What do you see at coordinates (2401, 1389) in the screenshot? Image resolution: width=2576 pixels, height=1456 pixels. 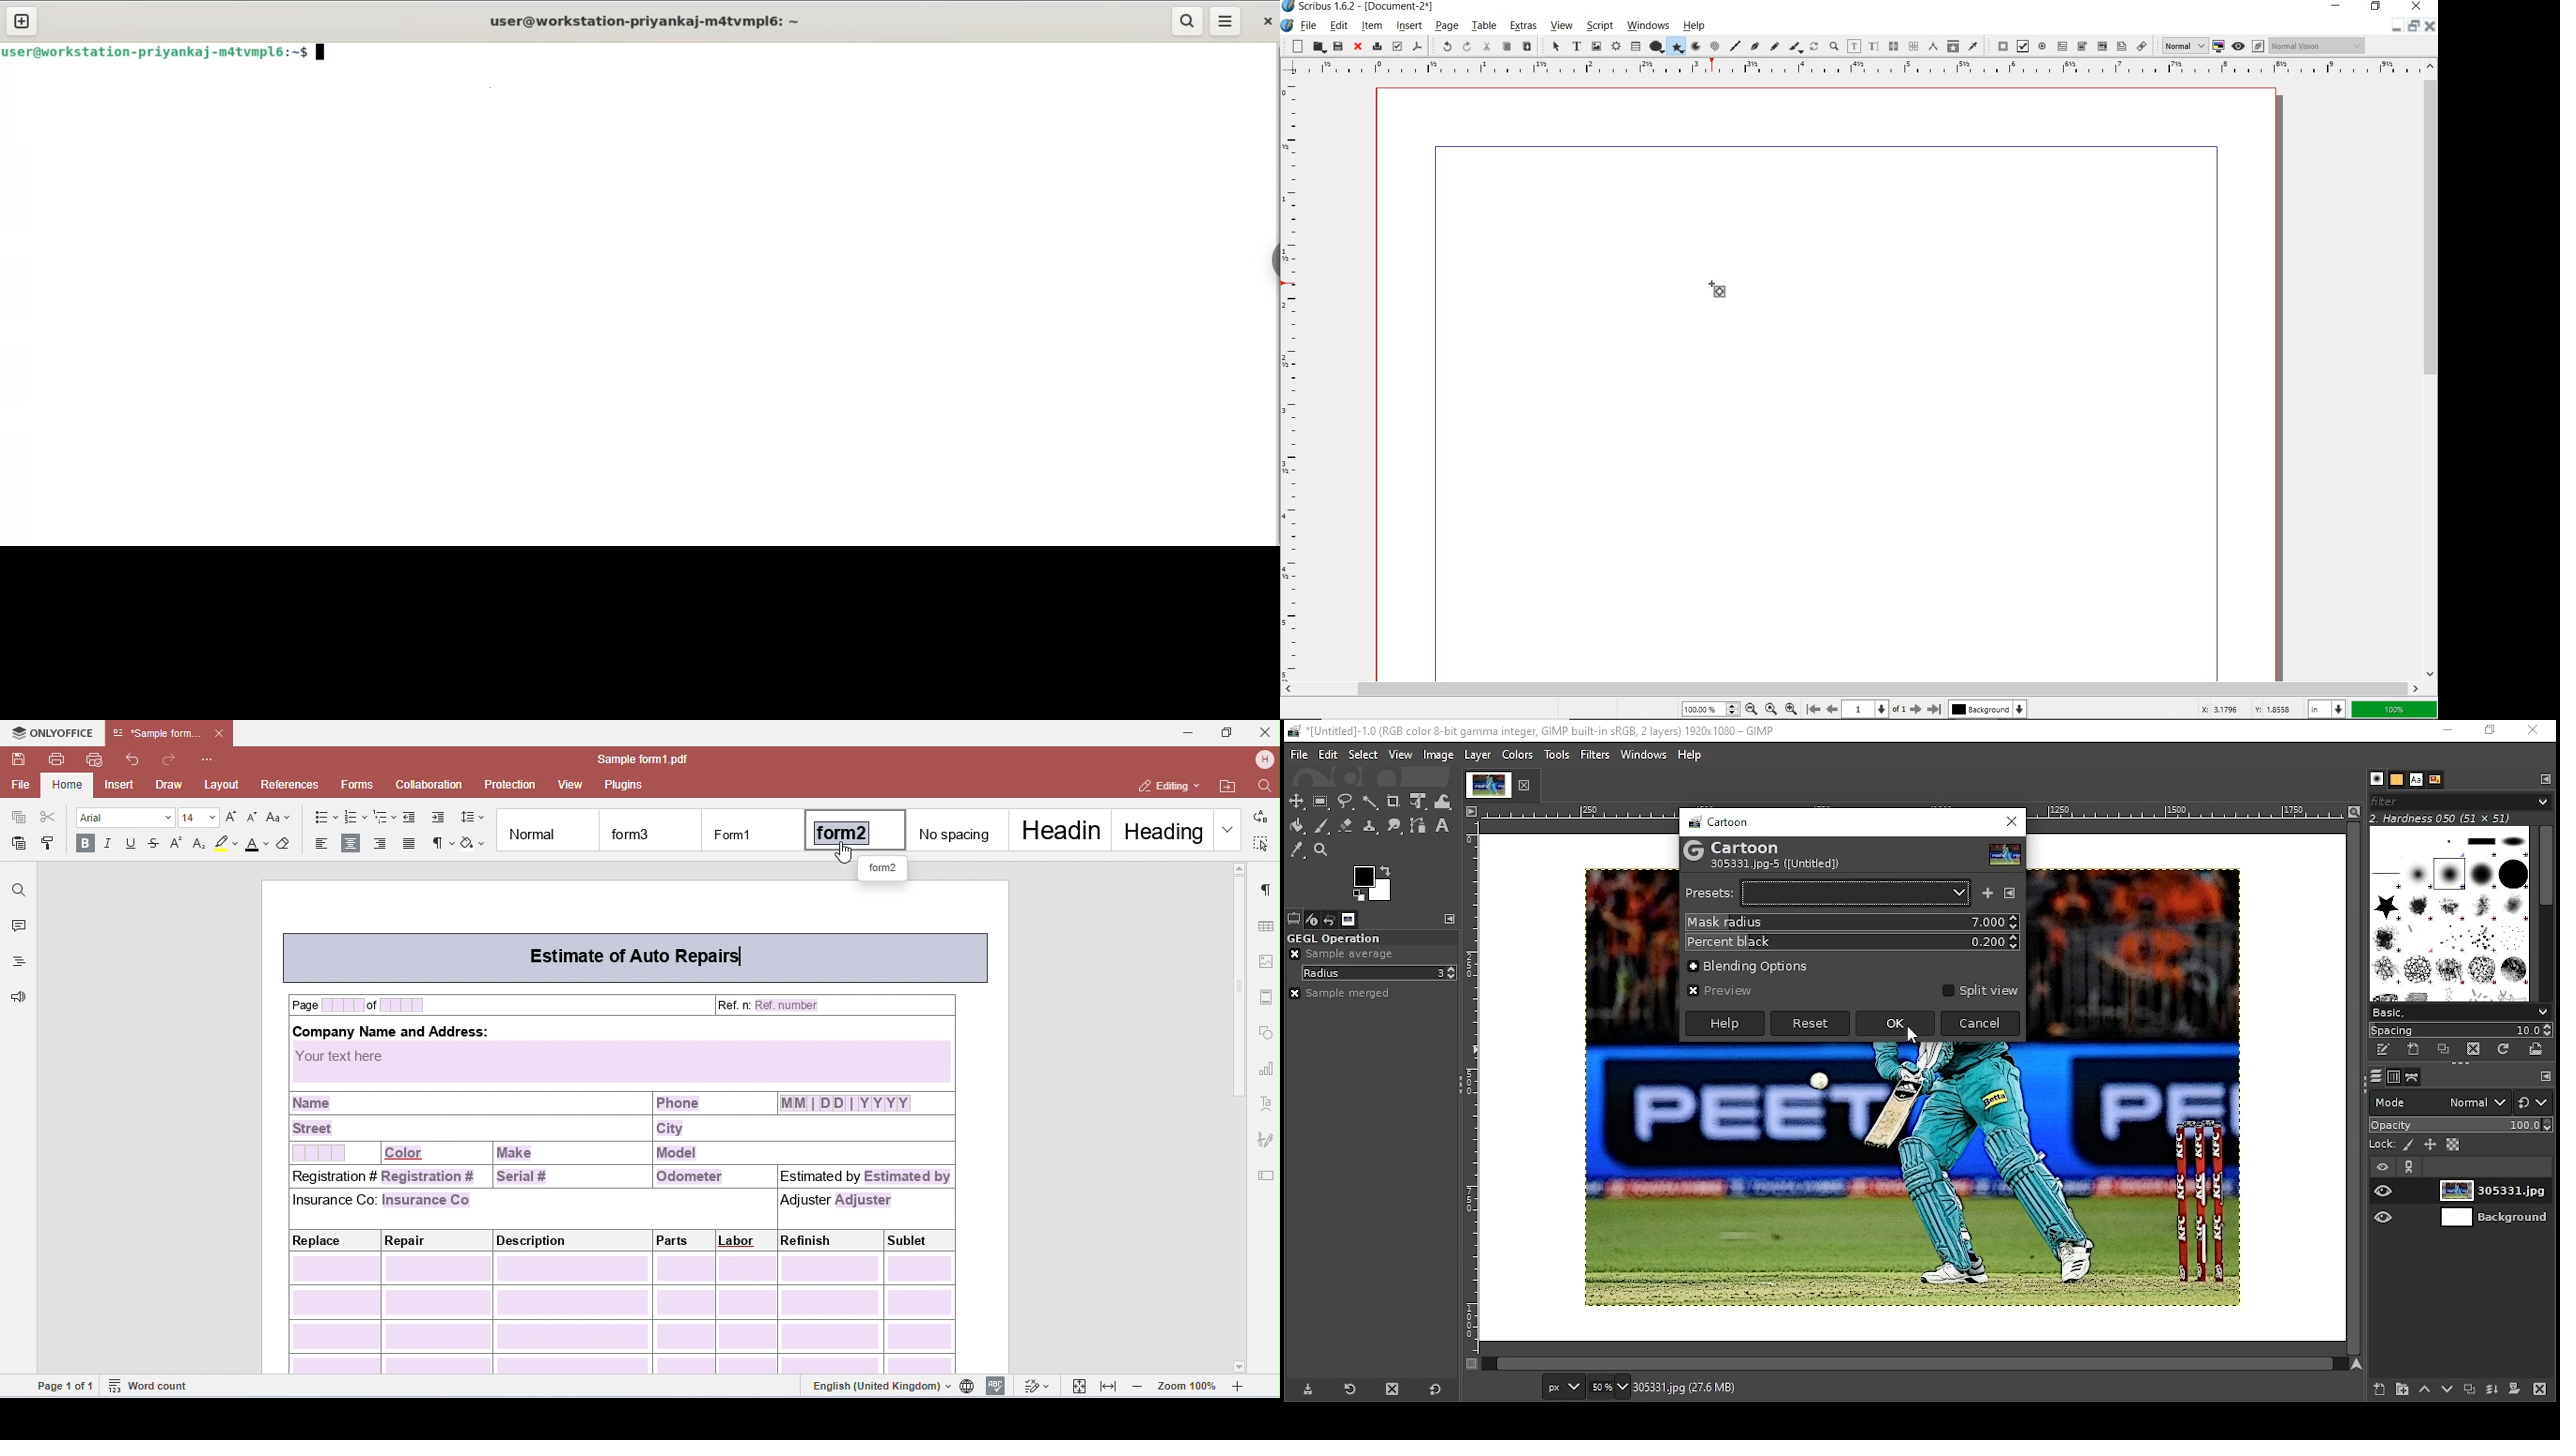 I see `create new layer group` at bounding box center [2401, 1389].